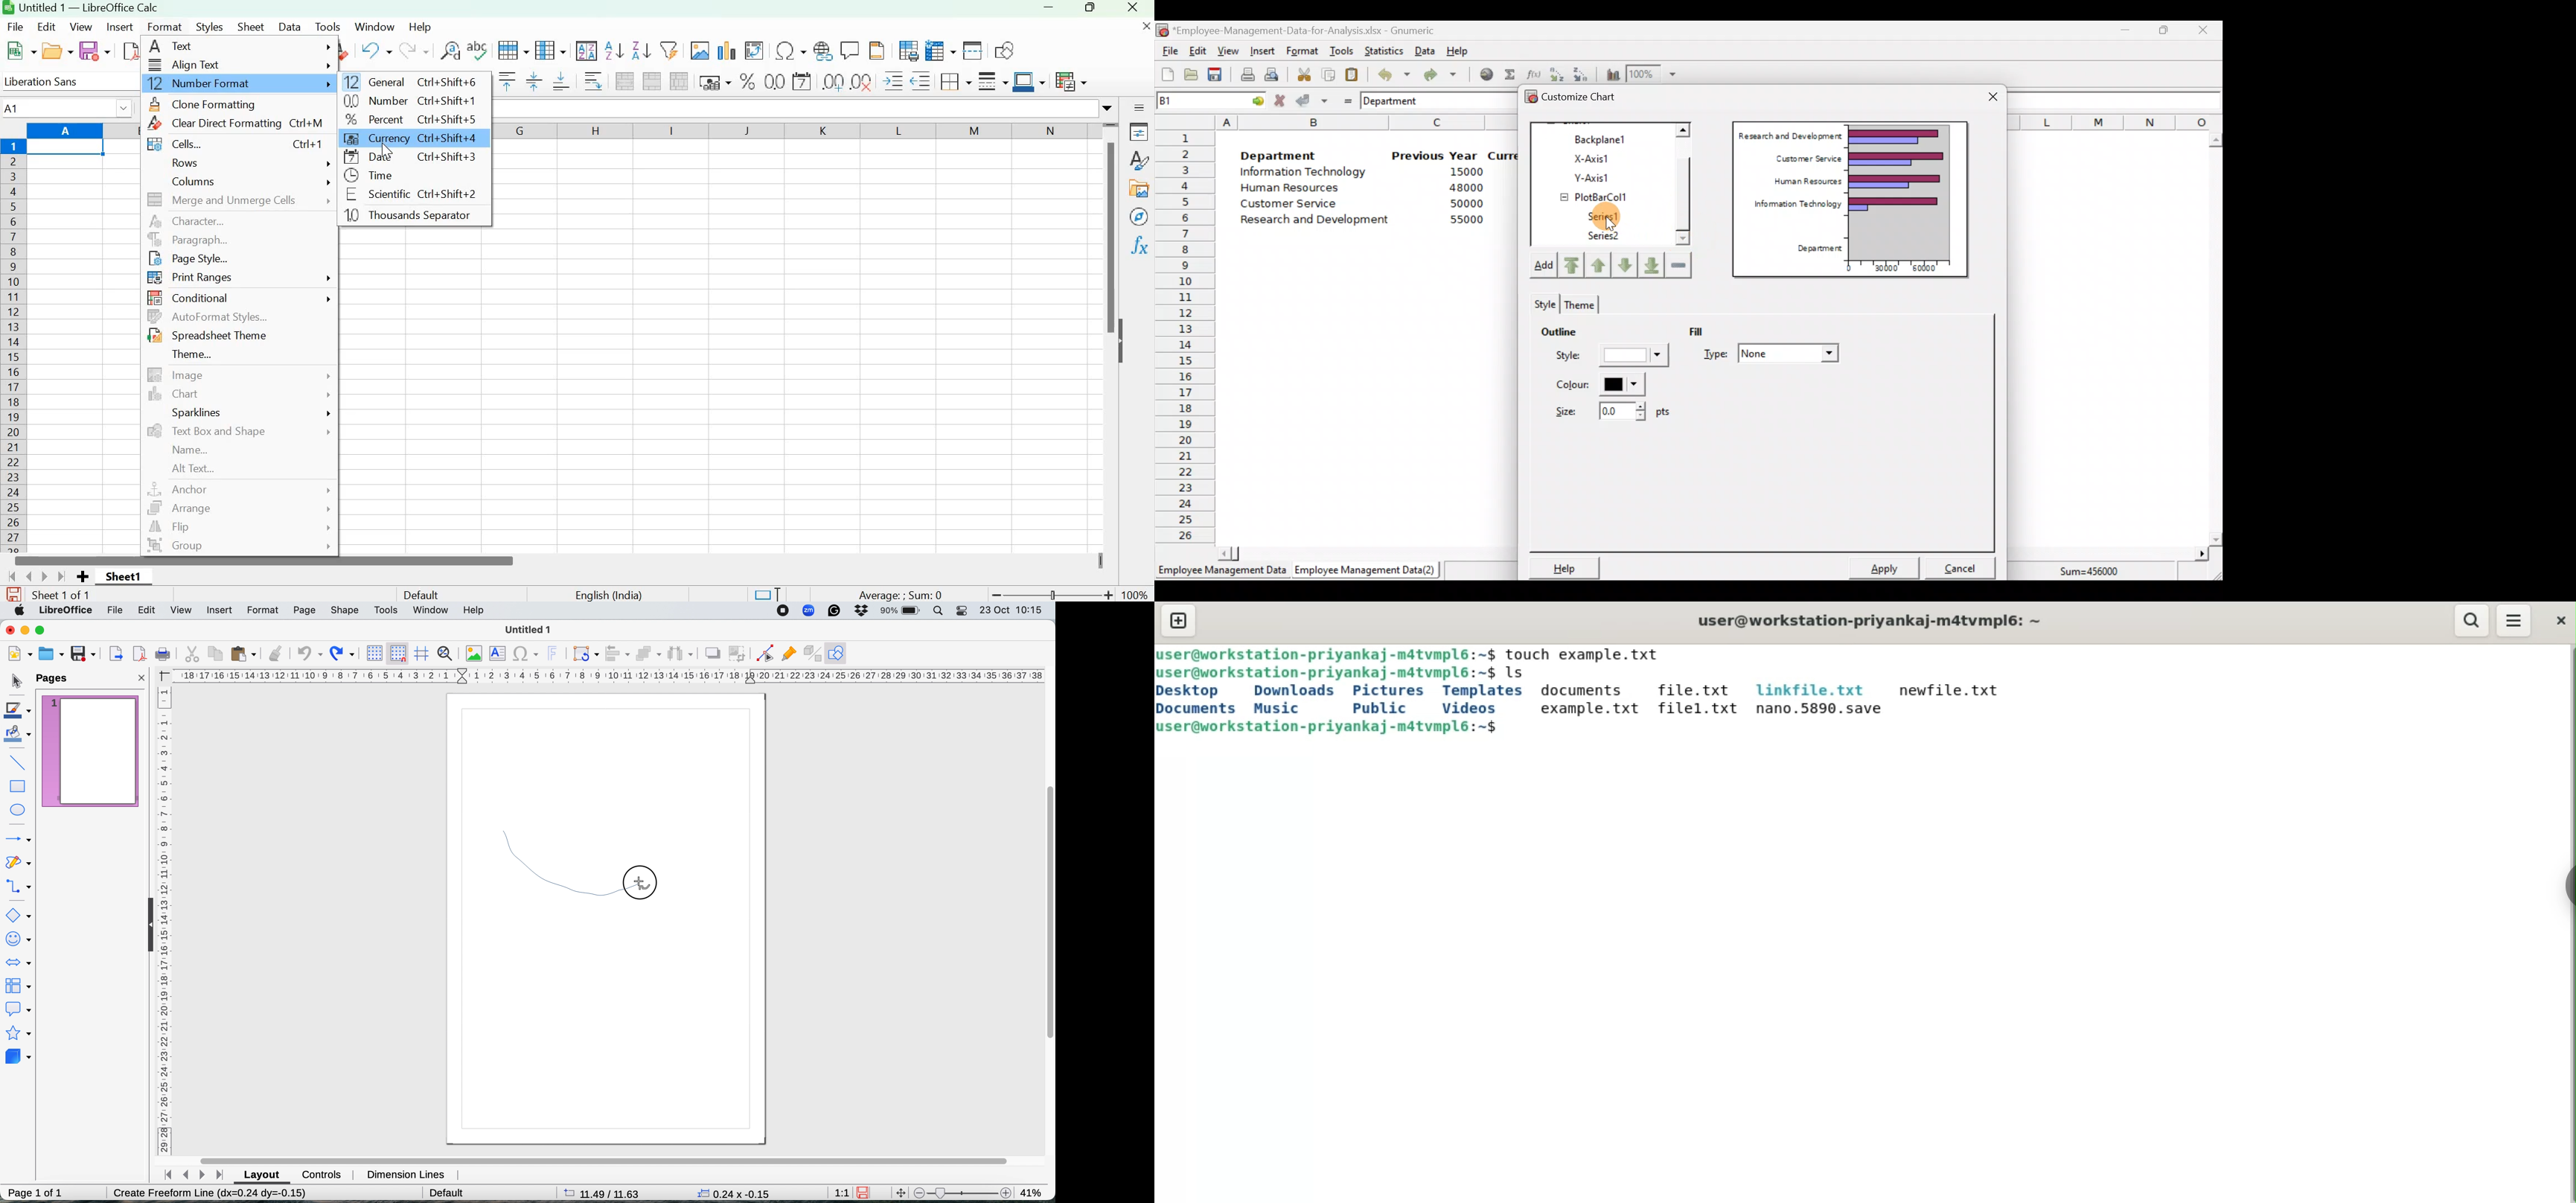  Describe the element at coordinates (1705, 330) in the screenshot. I see `Fill` at that location.